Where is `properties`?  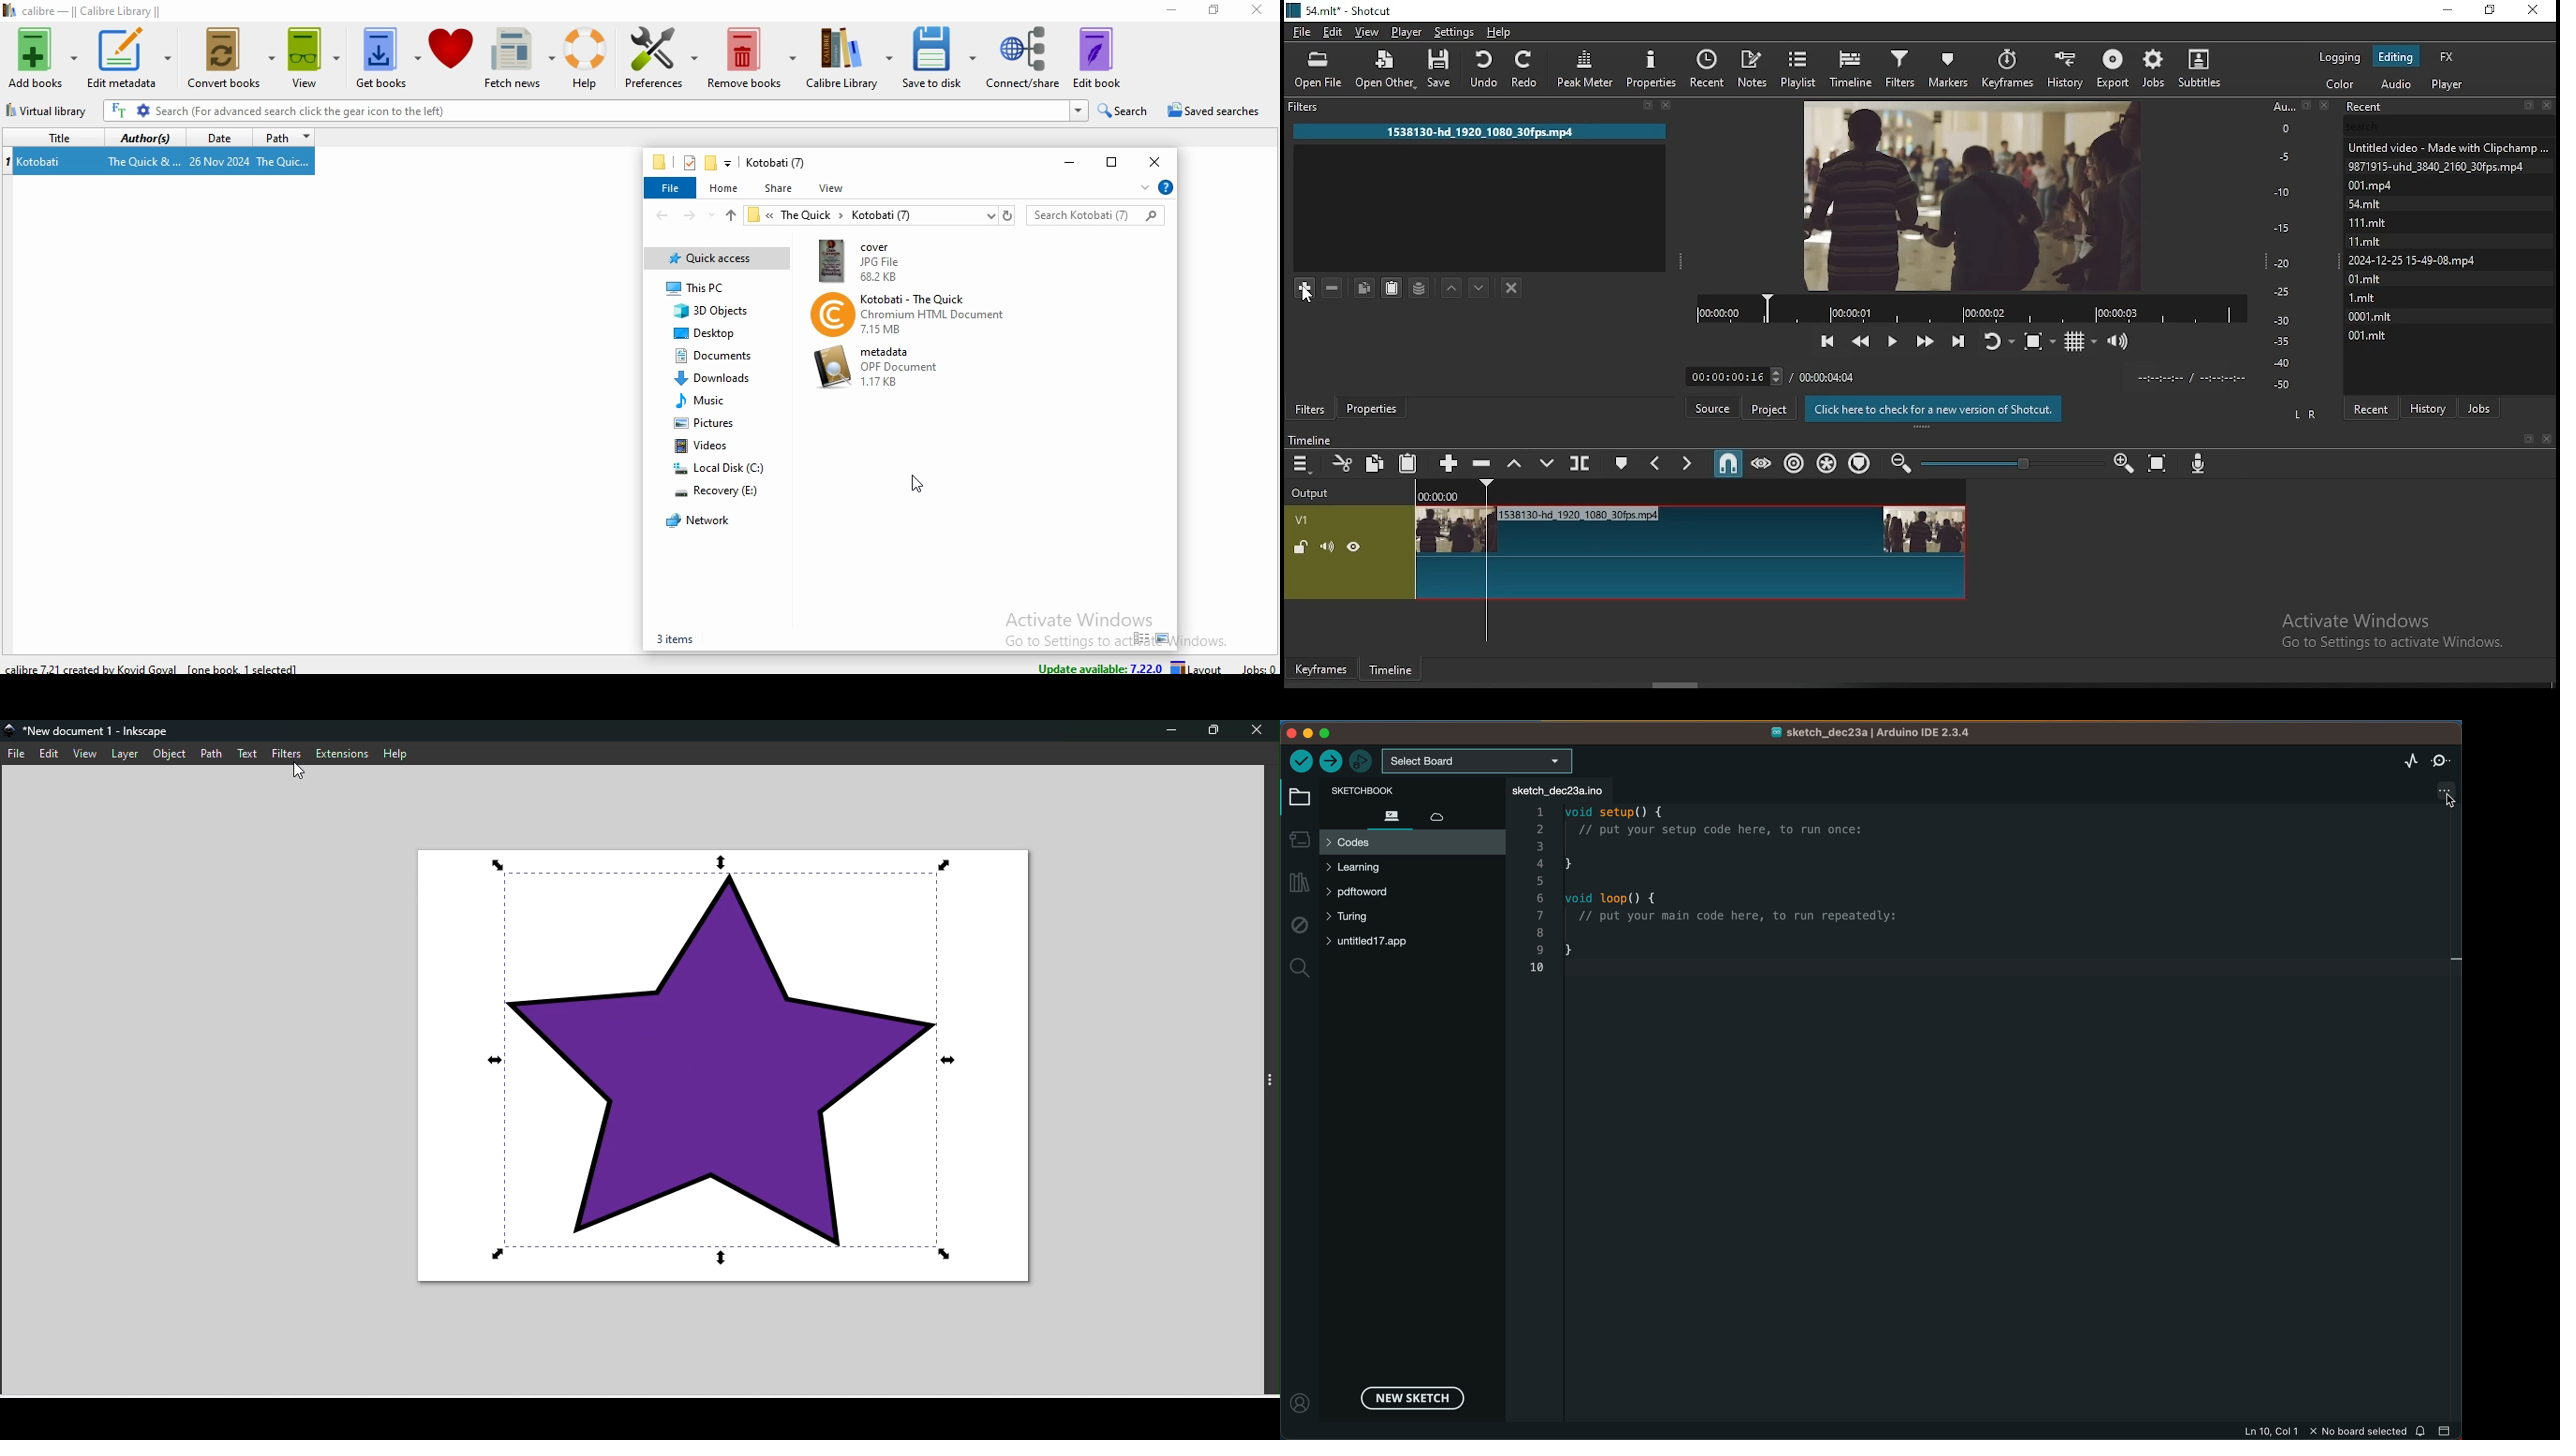 properties is located at coordinates (1372, 408).